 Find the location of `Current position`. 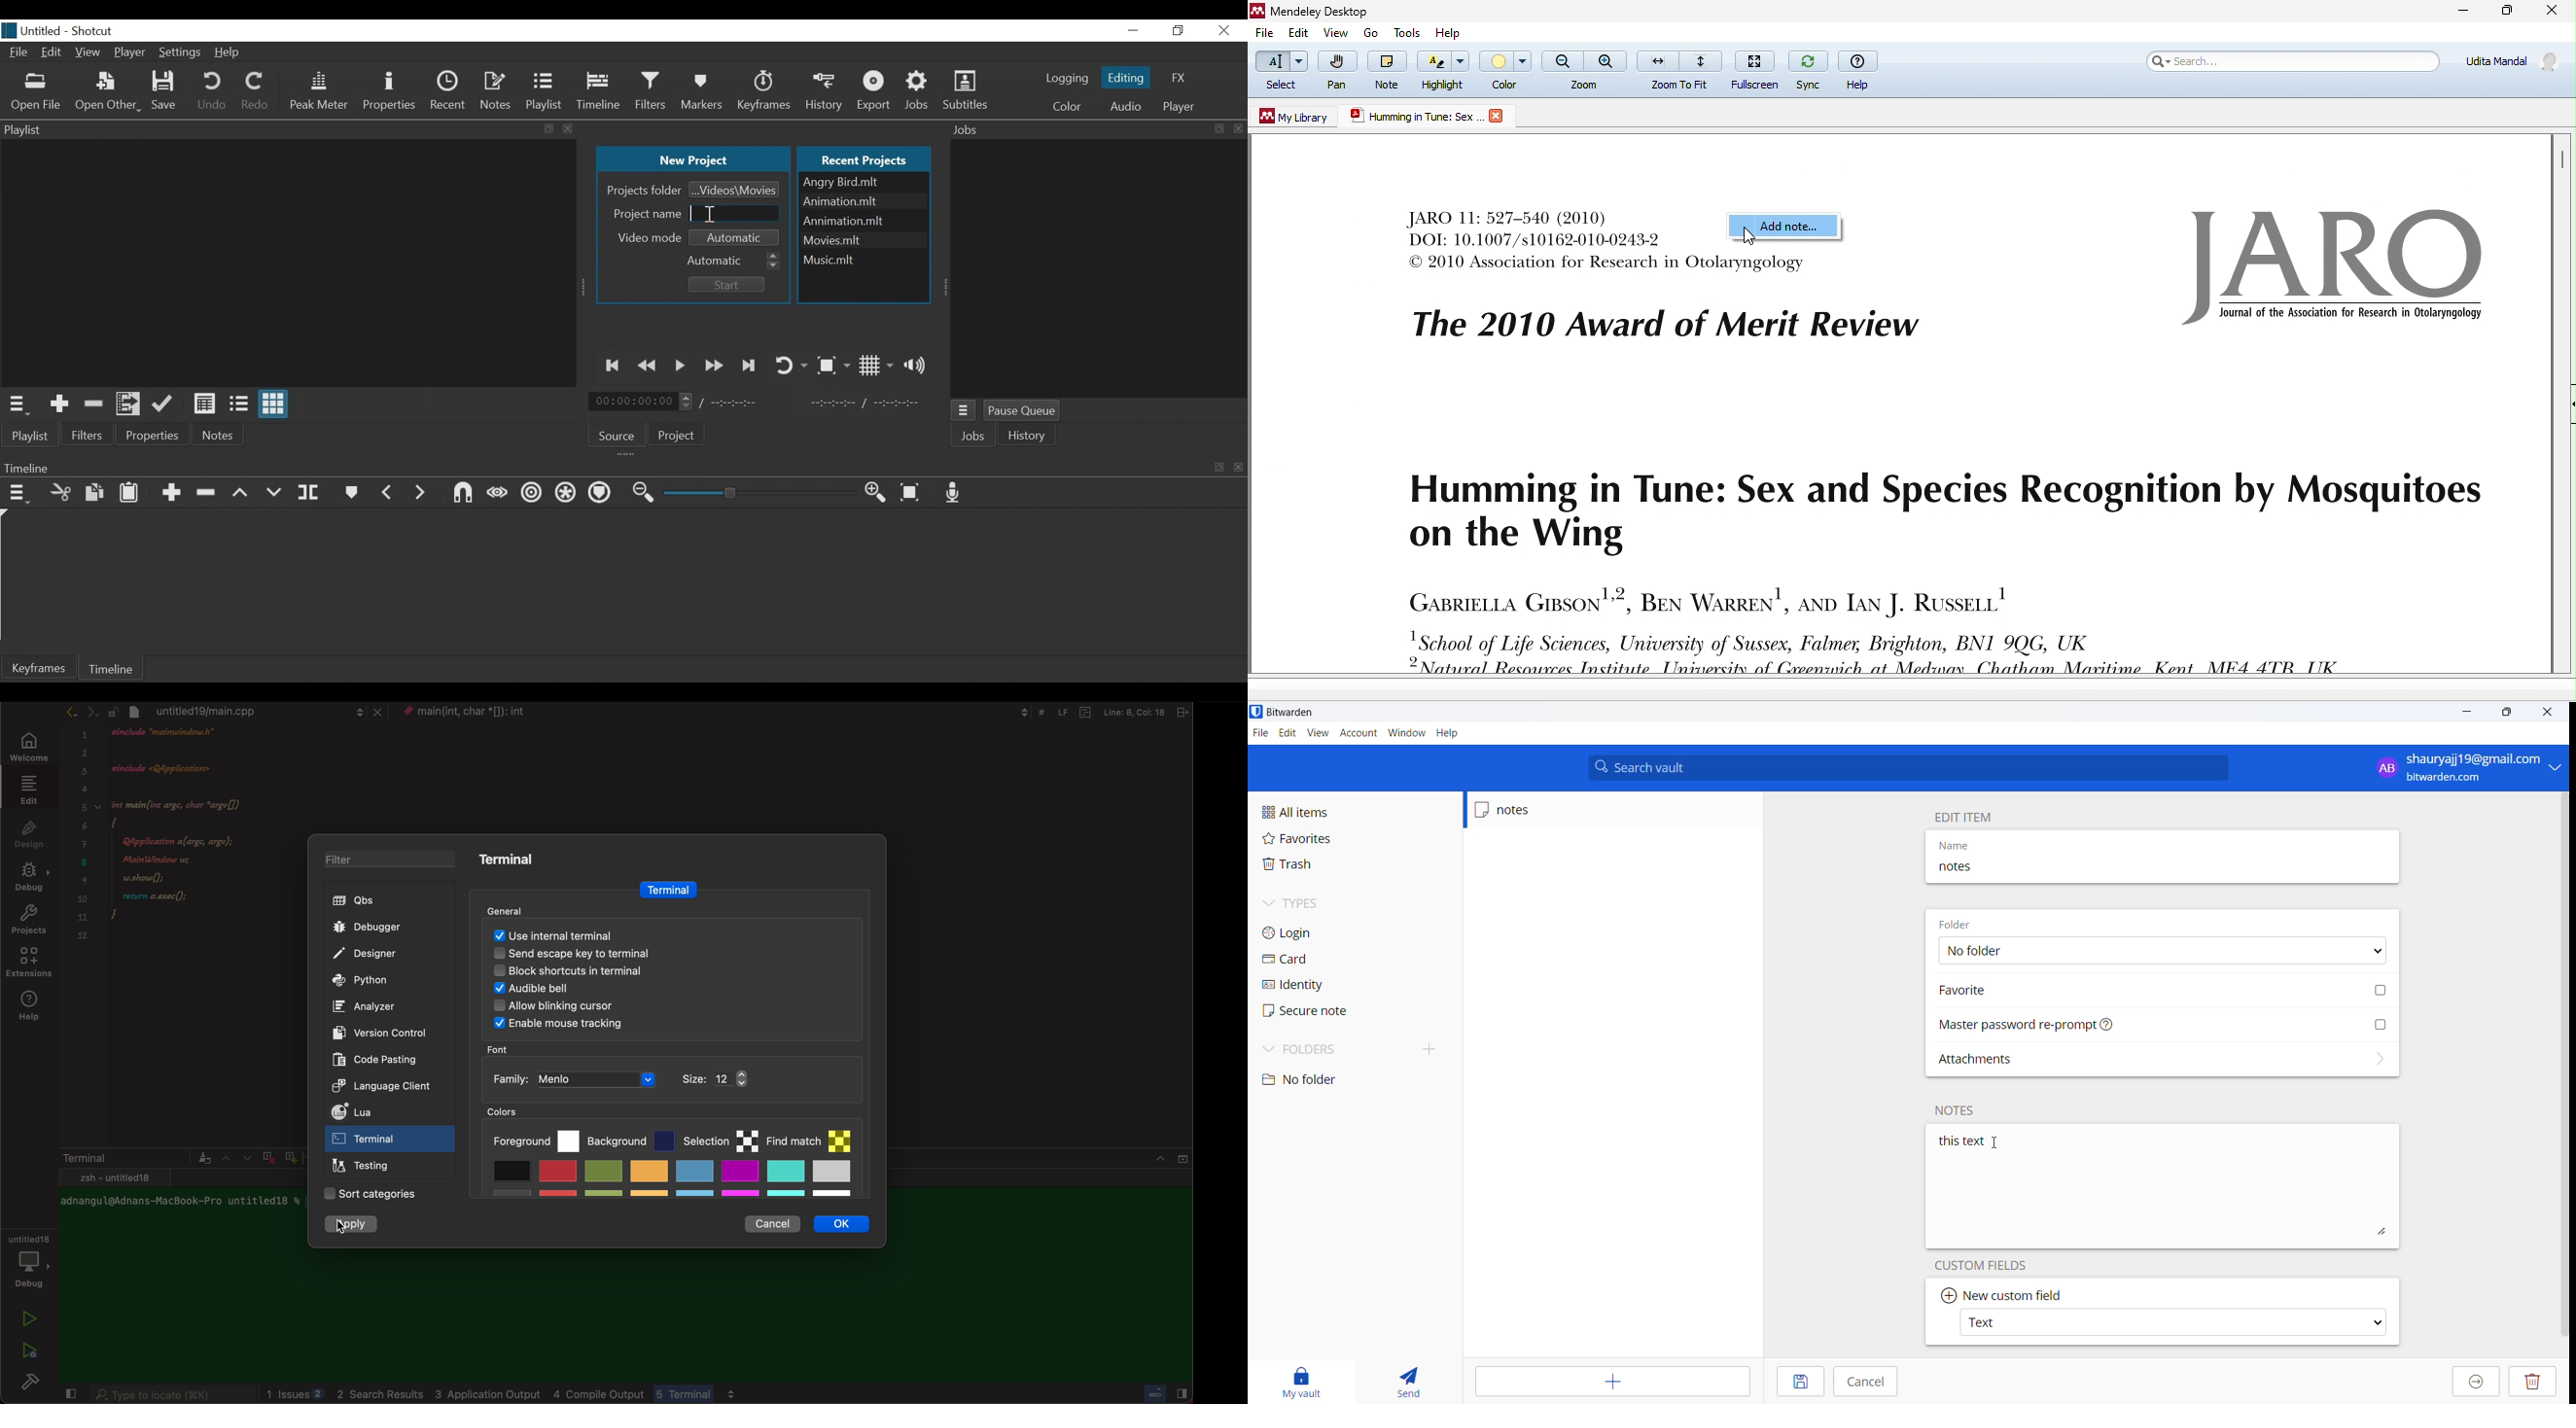

Current position is located at coordinates (644, 402).